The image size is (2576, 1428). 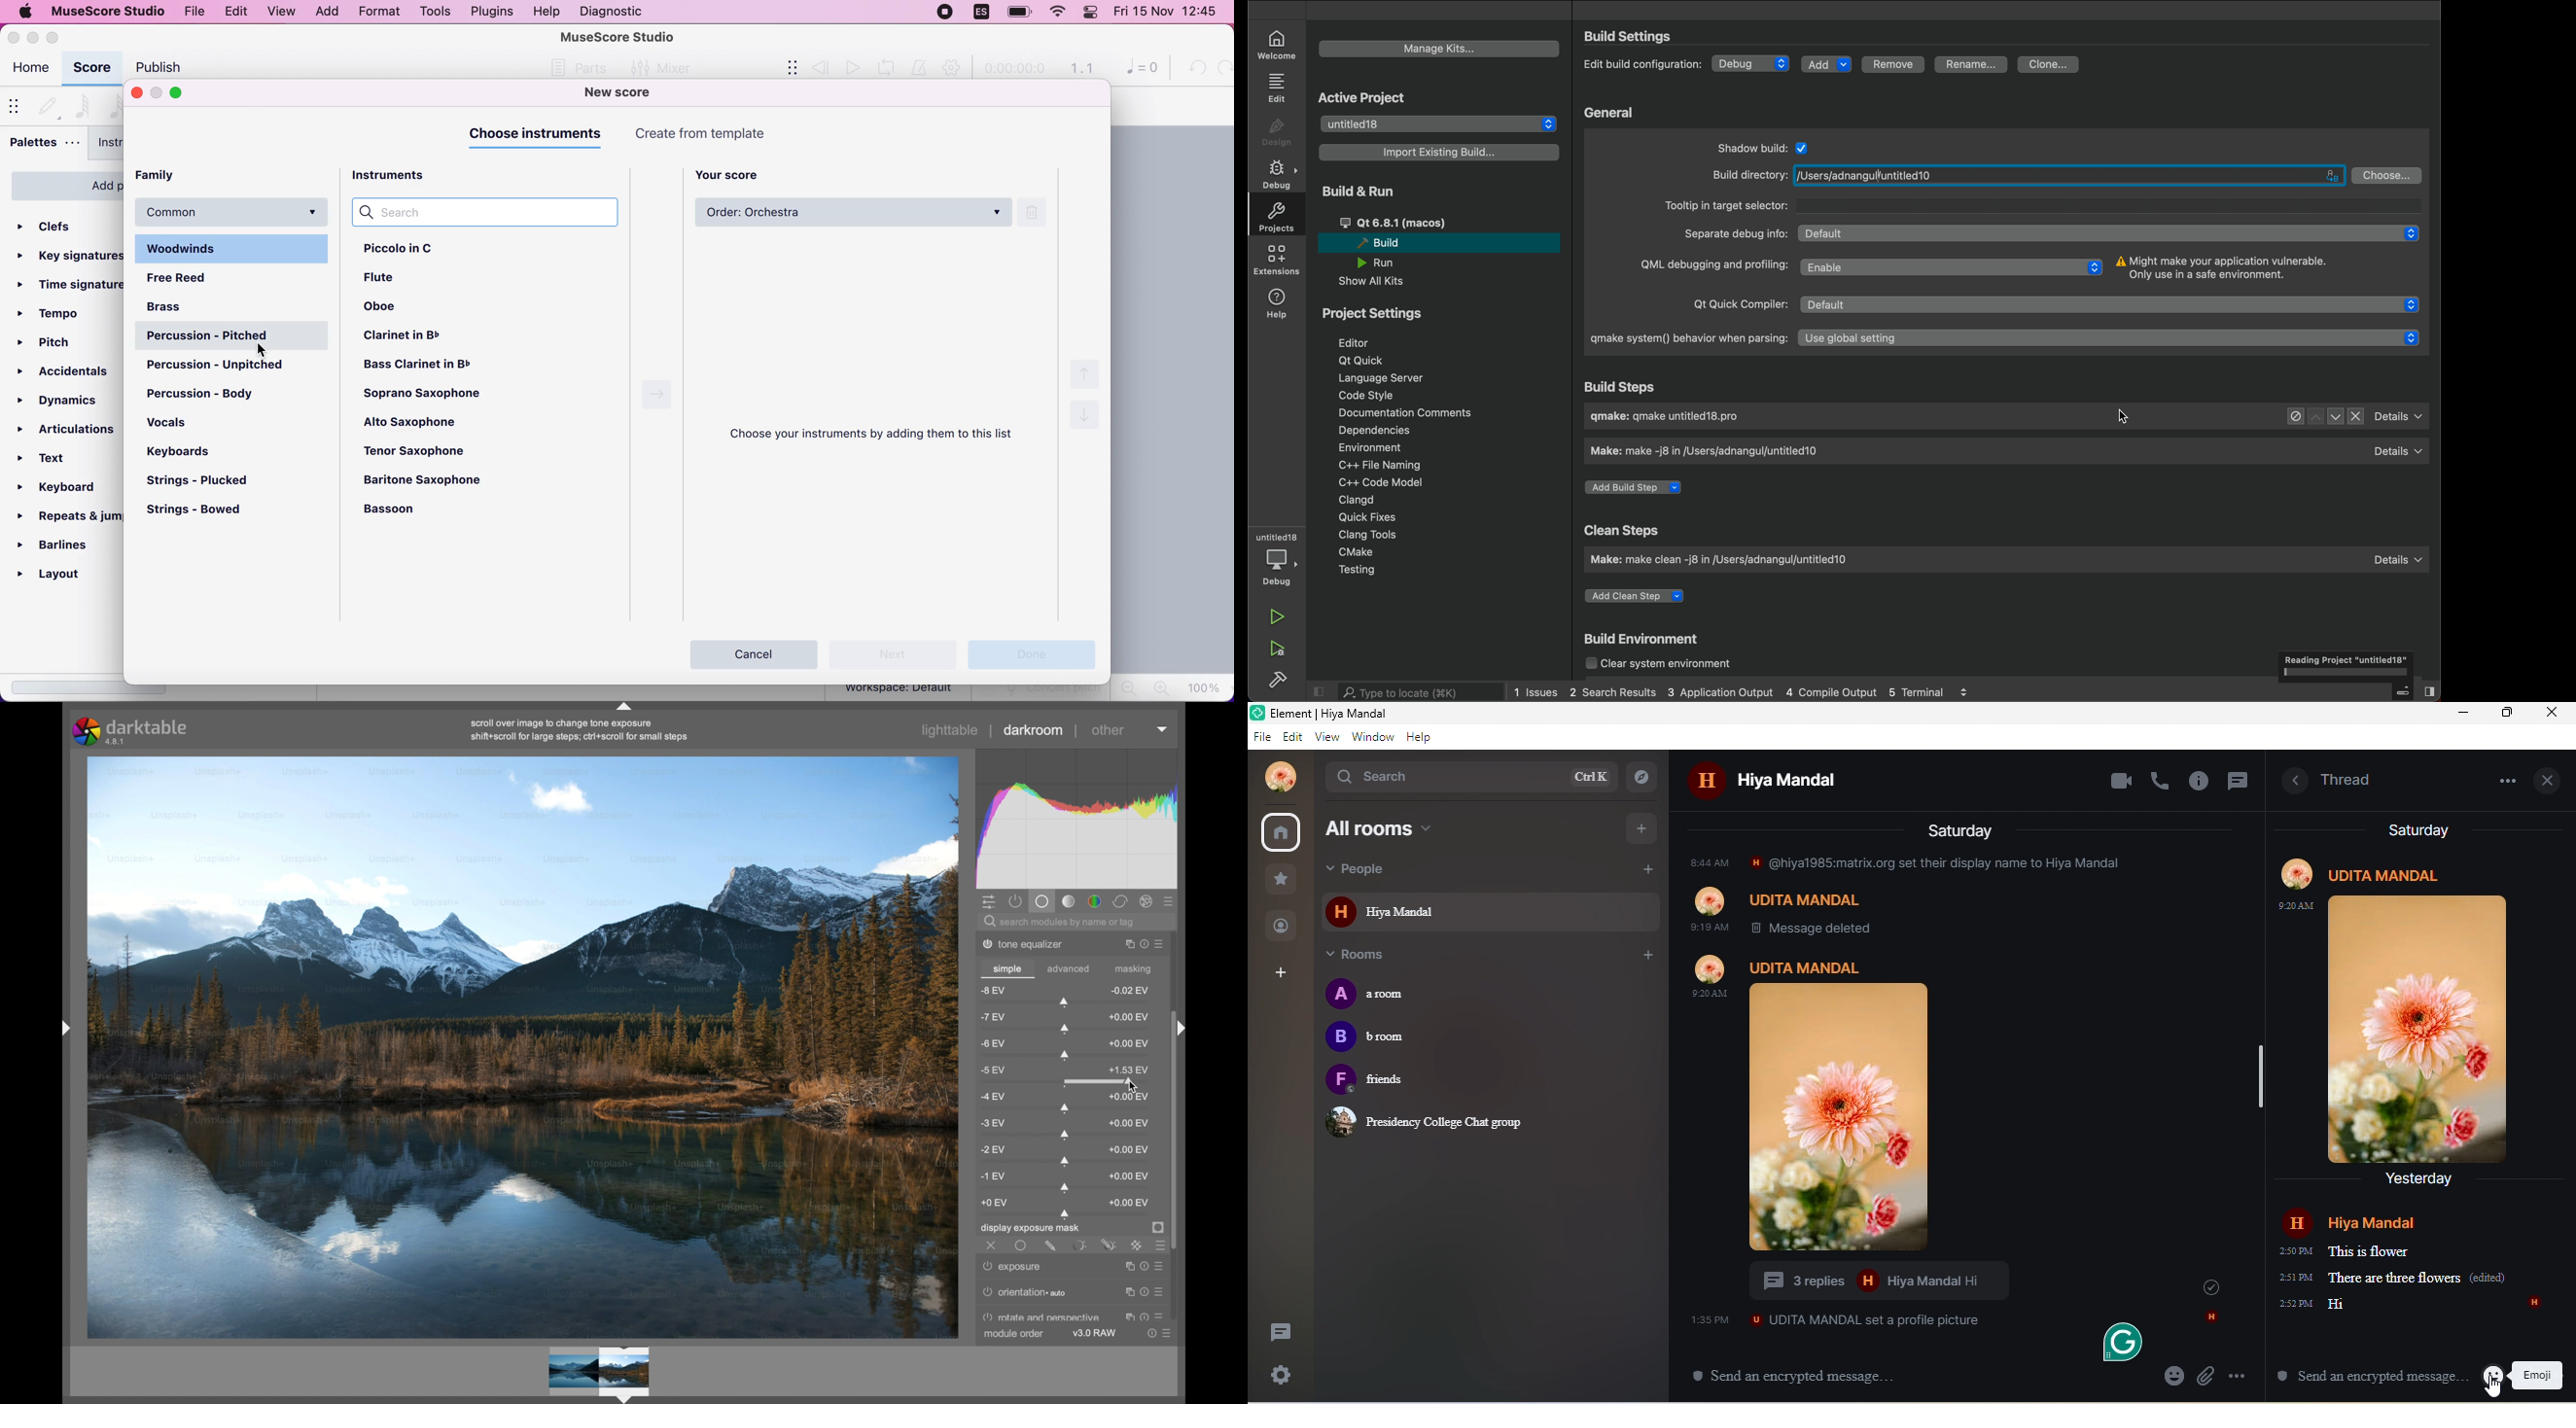 What do you see at coordinates (1016, 902) in the screenshot?
I see `show active module` at bounding box center [1016, 902].